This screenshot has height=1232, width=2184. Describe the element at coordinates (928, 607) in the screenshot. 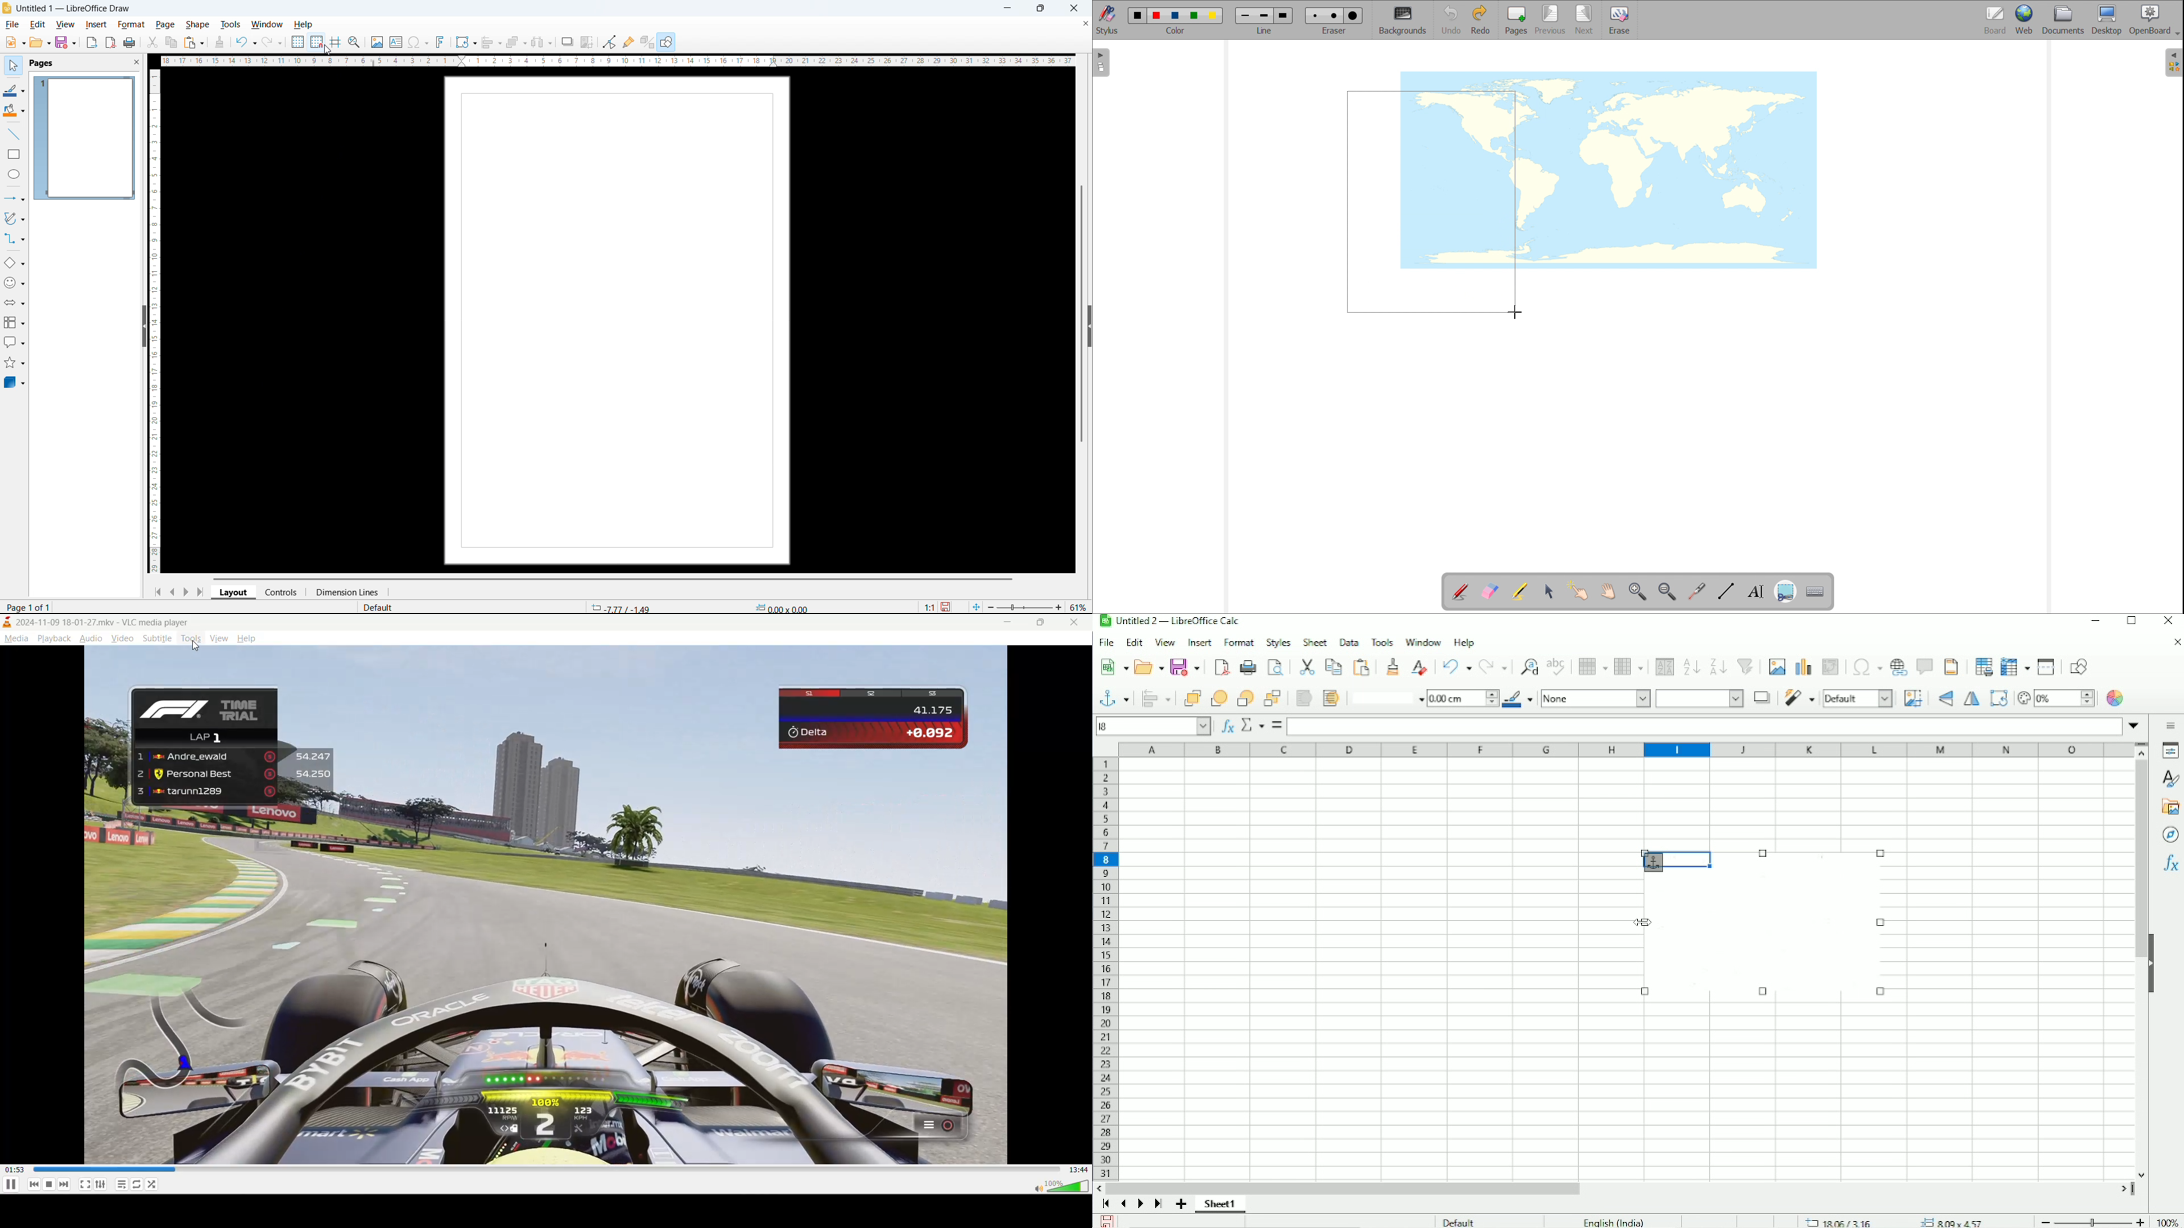

I see `Scaling factor ` at that location.